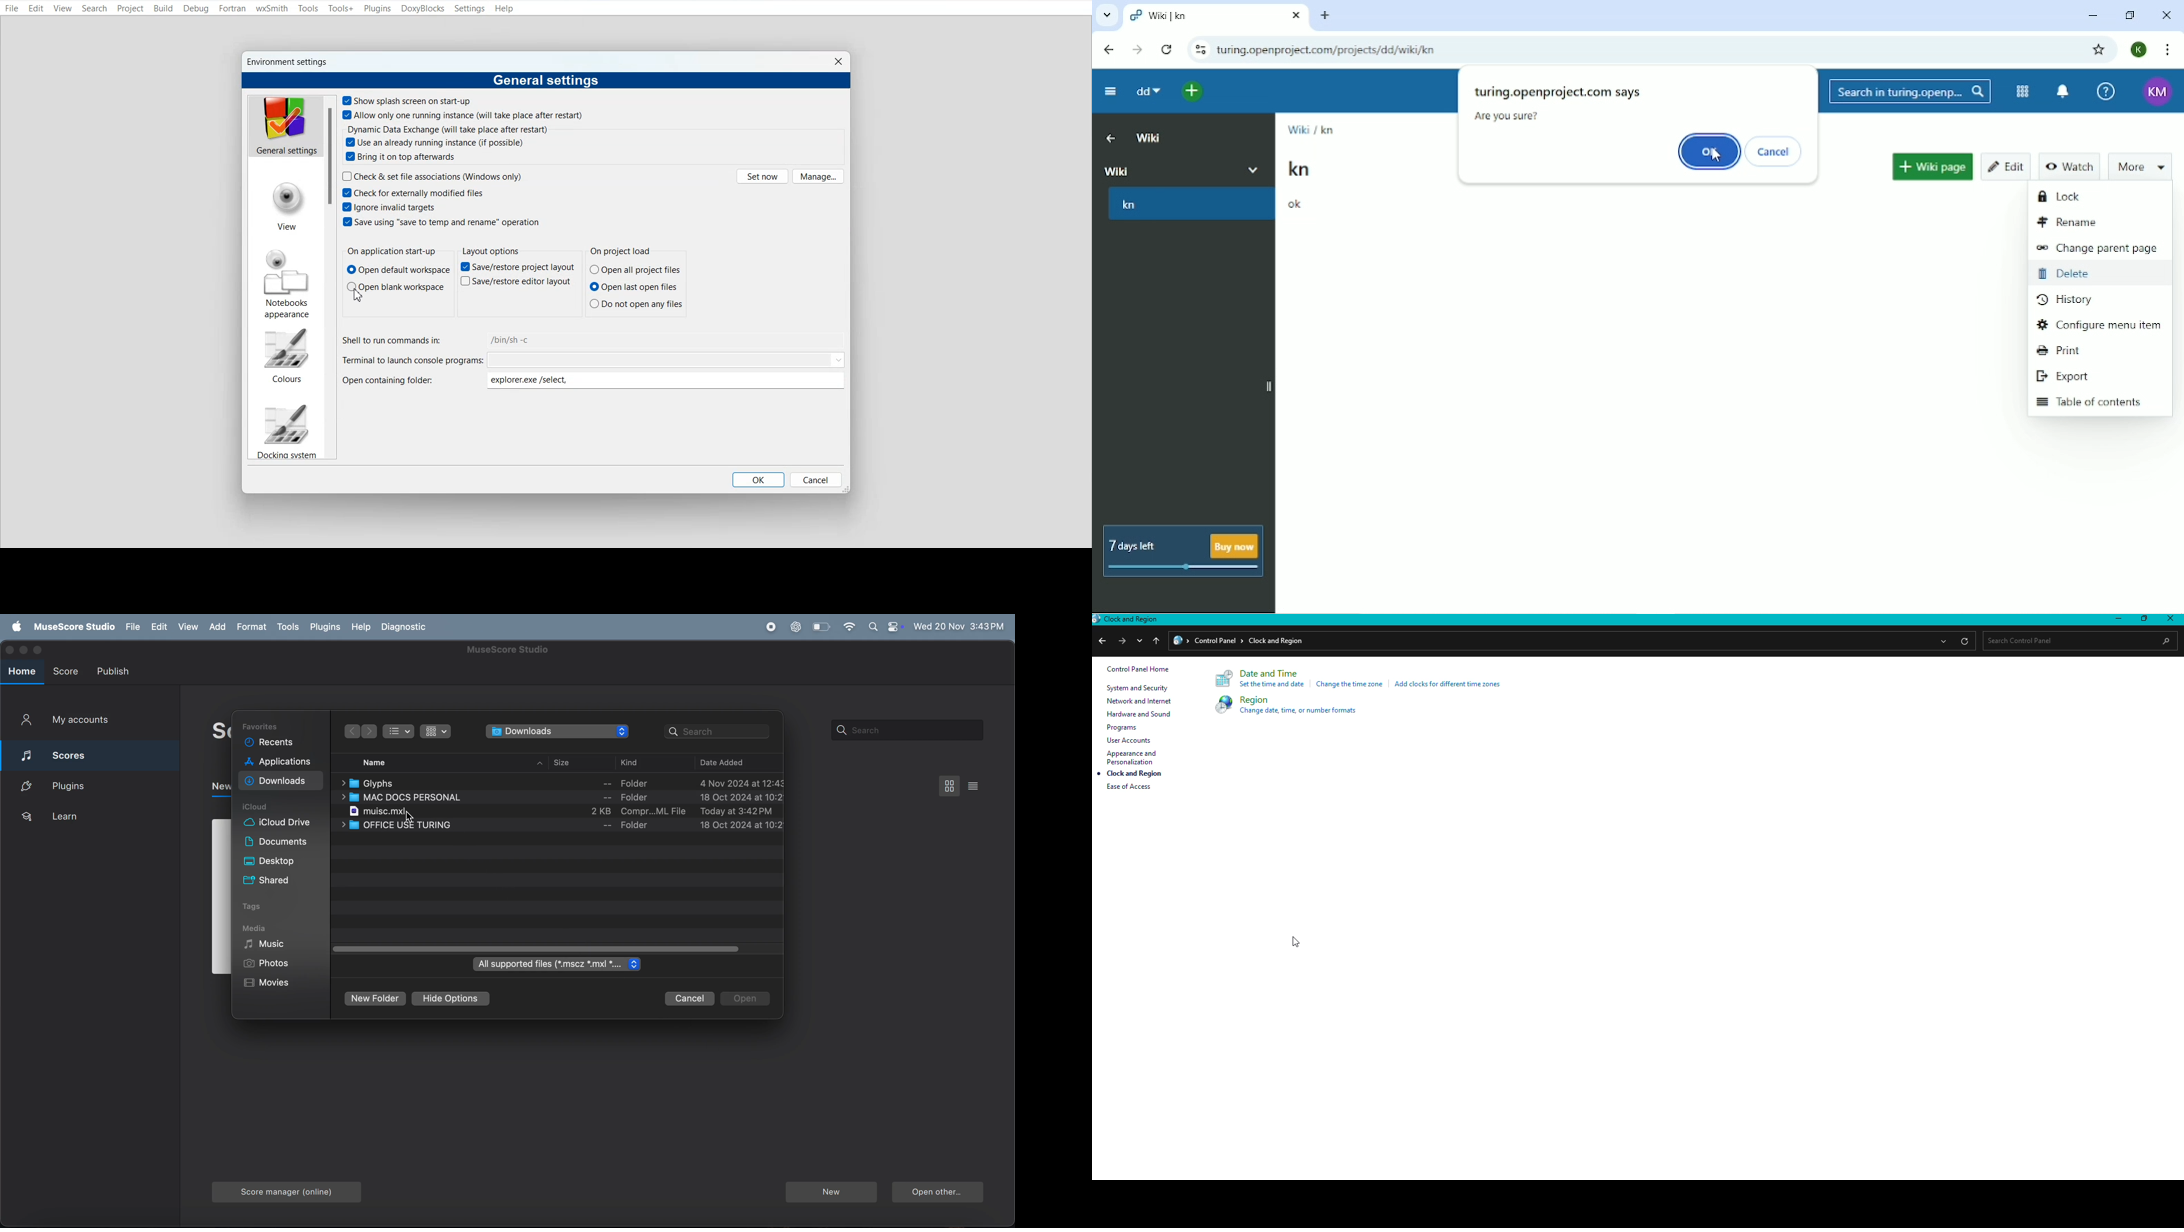  I want to click on Terminal to launch console programs, so click(594, 360).